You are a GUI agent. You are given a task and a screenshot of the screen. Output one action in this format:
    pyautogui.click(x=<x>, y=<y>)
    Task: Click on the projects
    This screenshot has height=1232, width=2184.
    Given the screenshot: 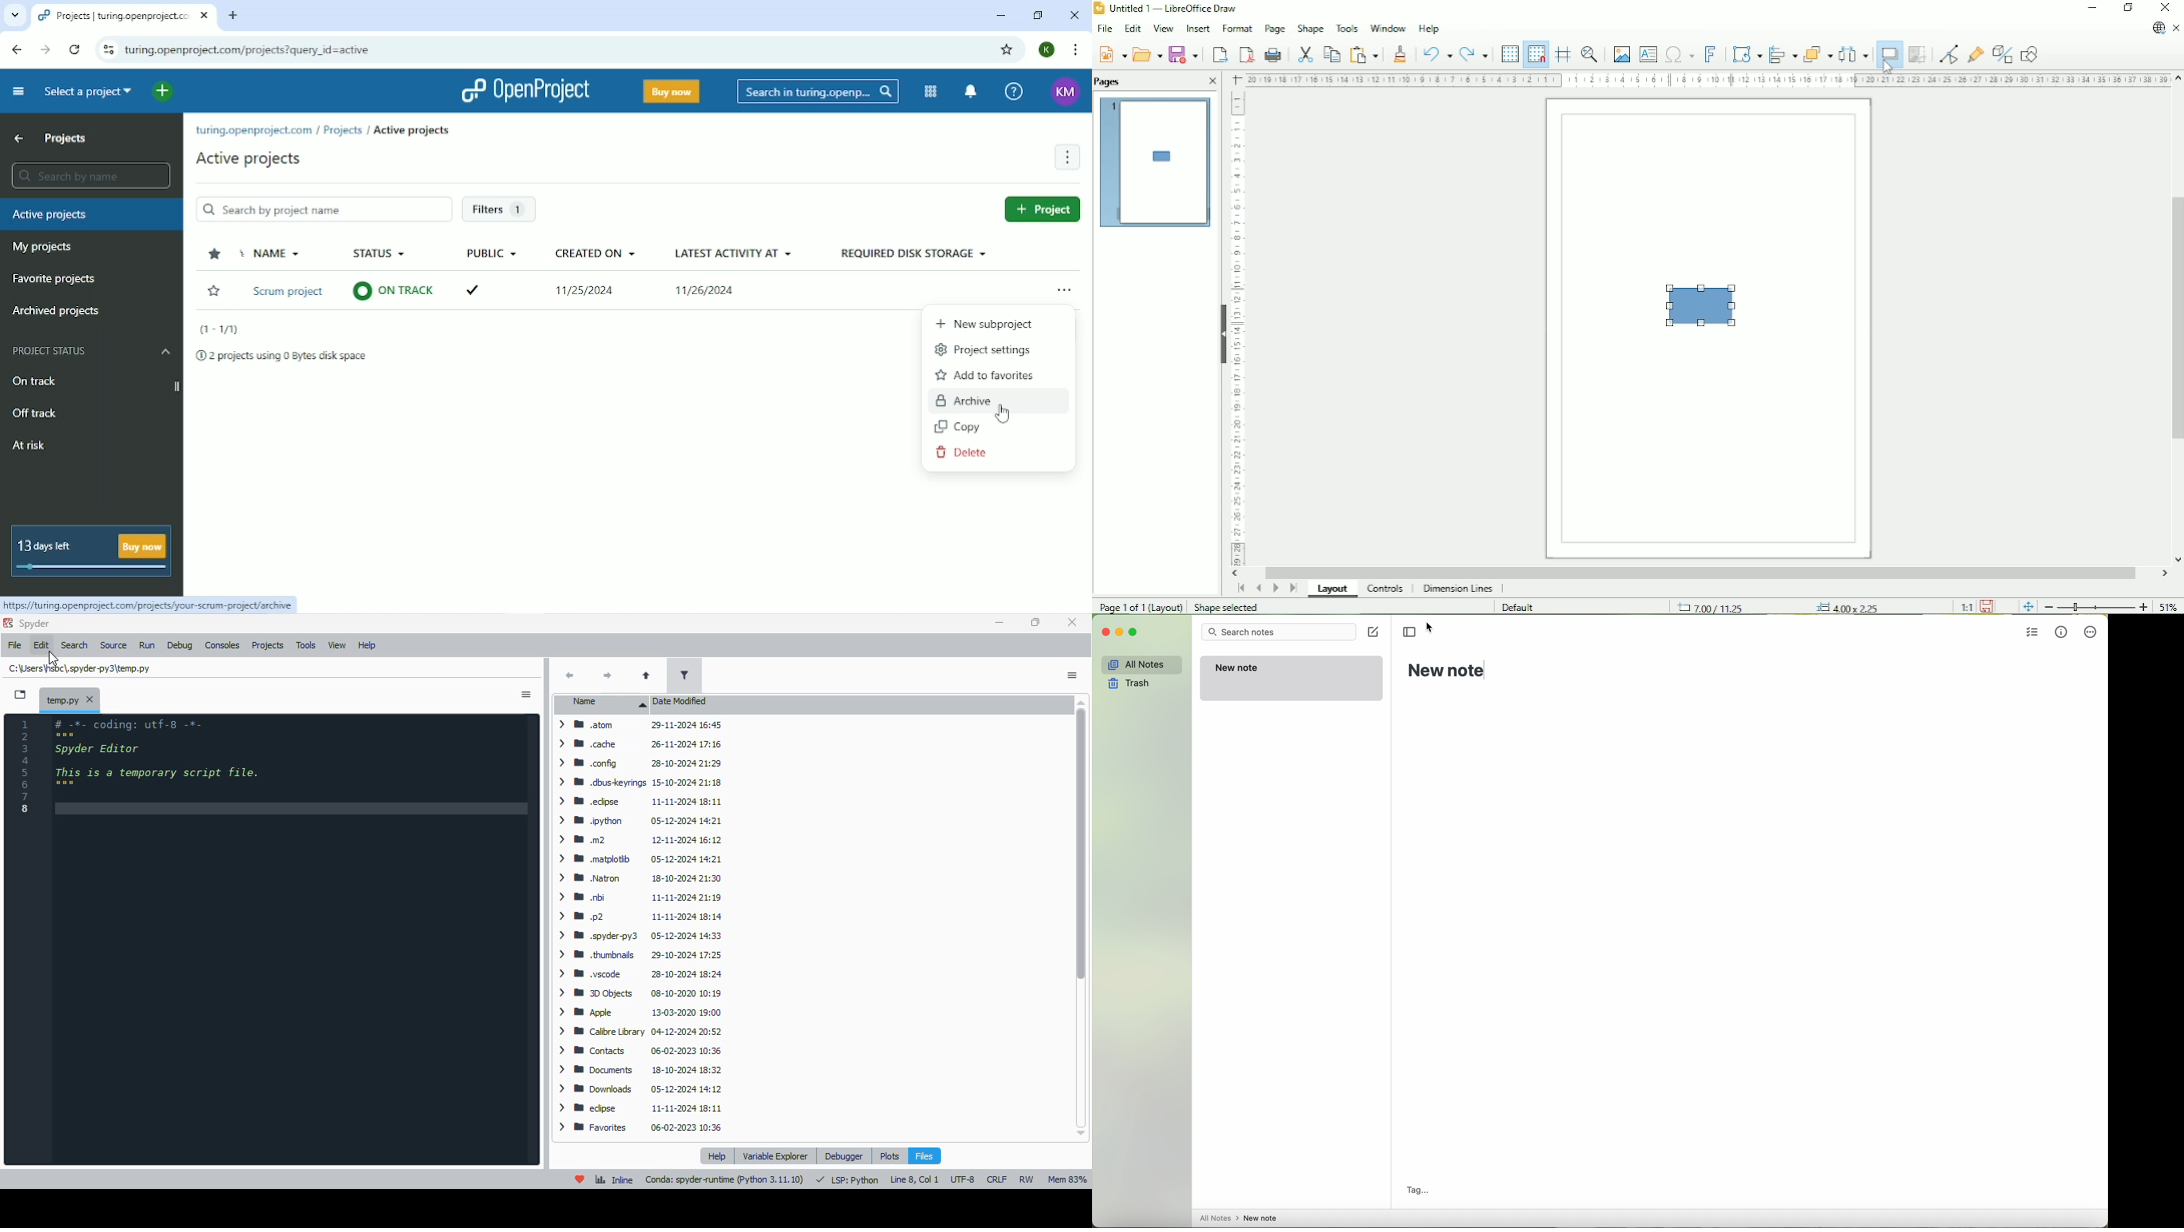 What is the action you would take?
    pyautogui.click(x=268, y=645)
    